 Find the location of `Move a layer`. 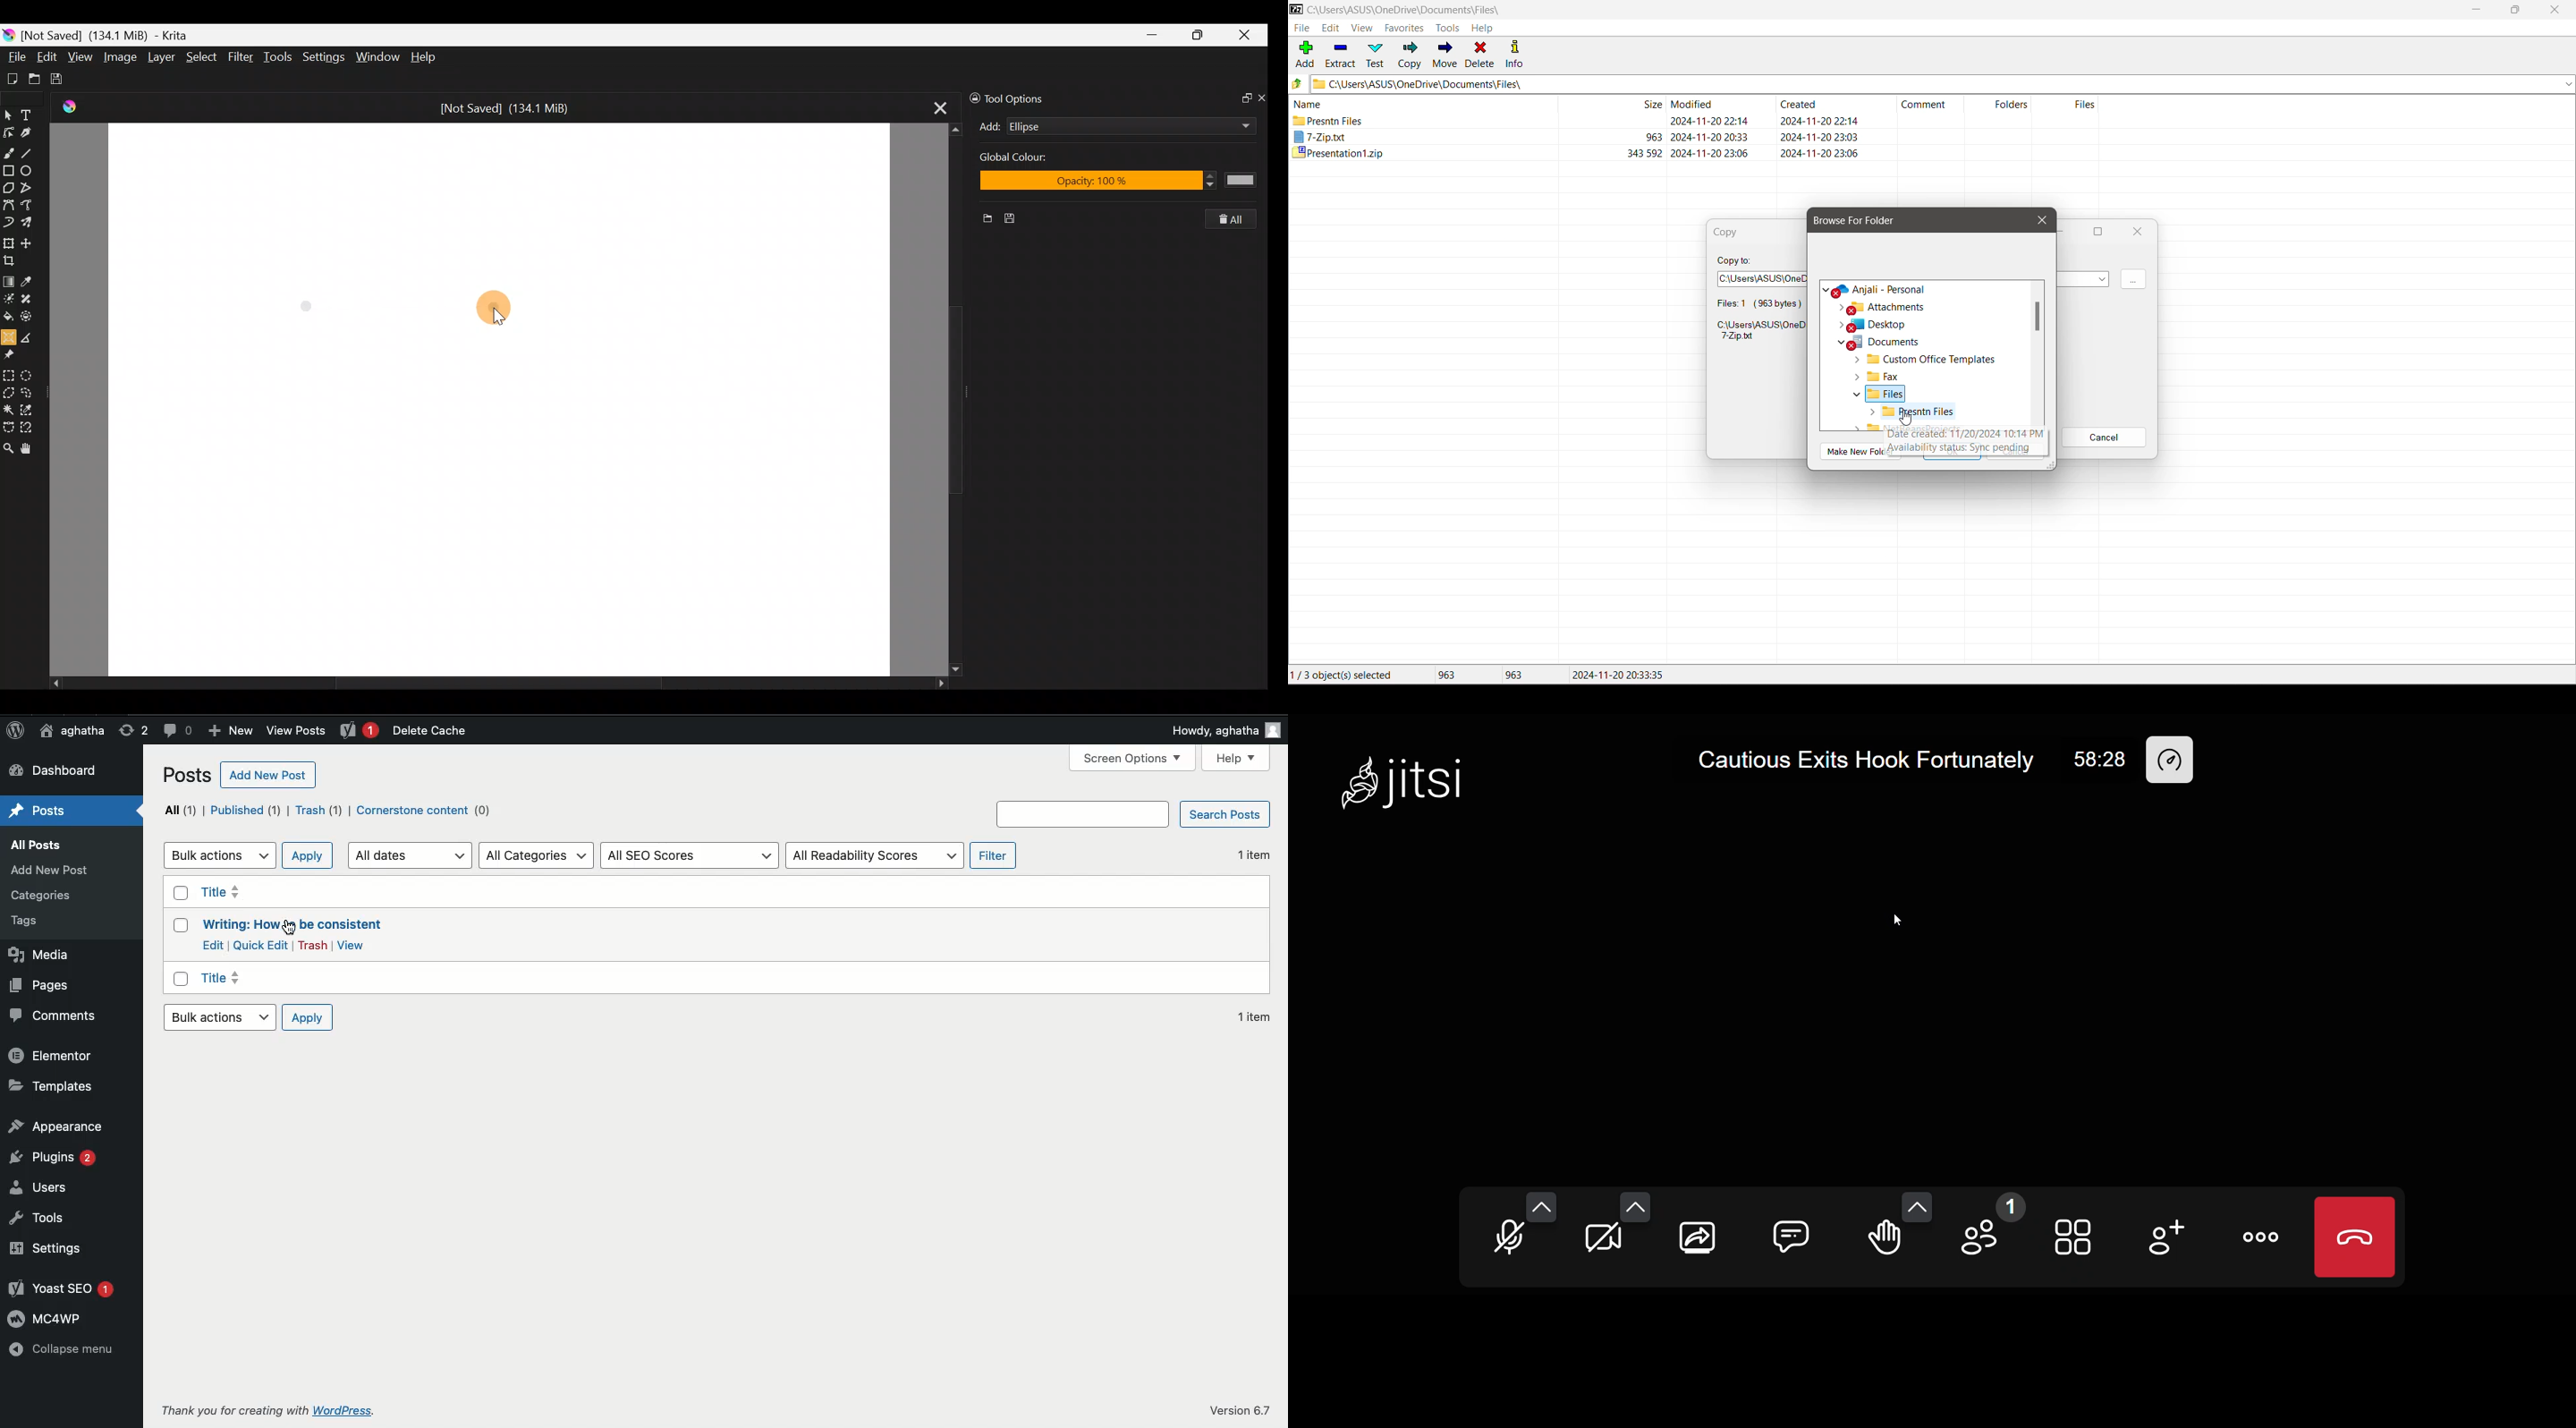

Move a layer is located at coordinates (29, 241).